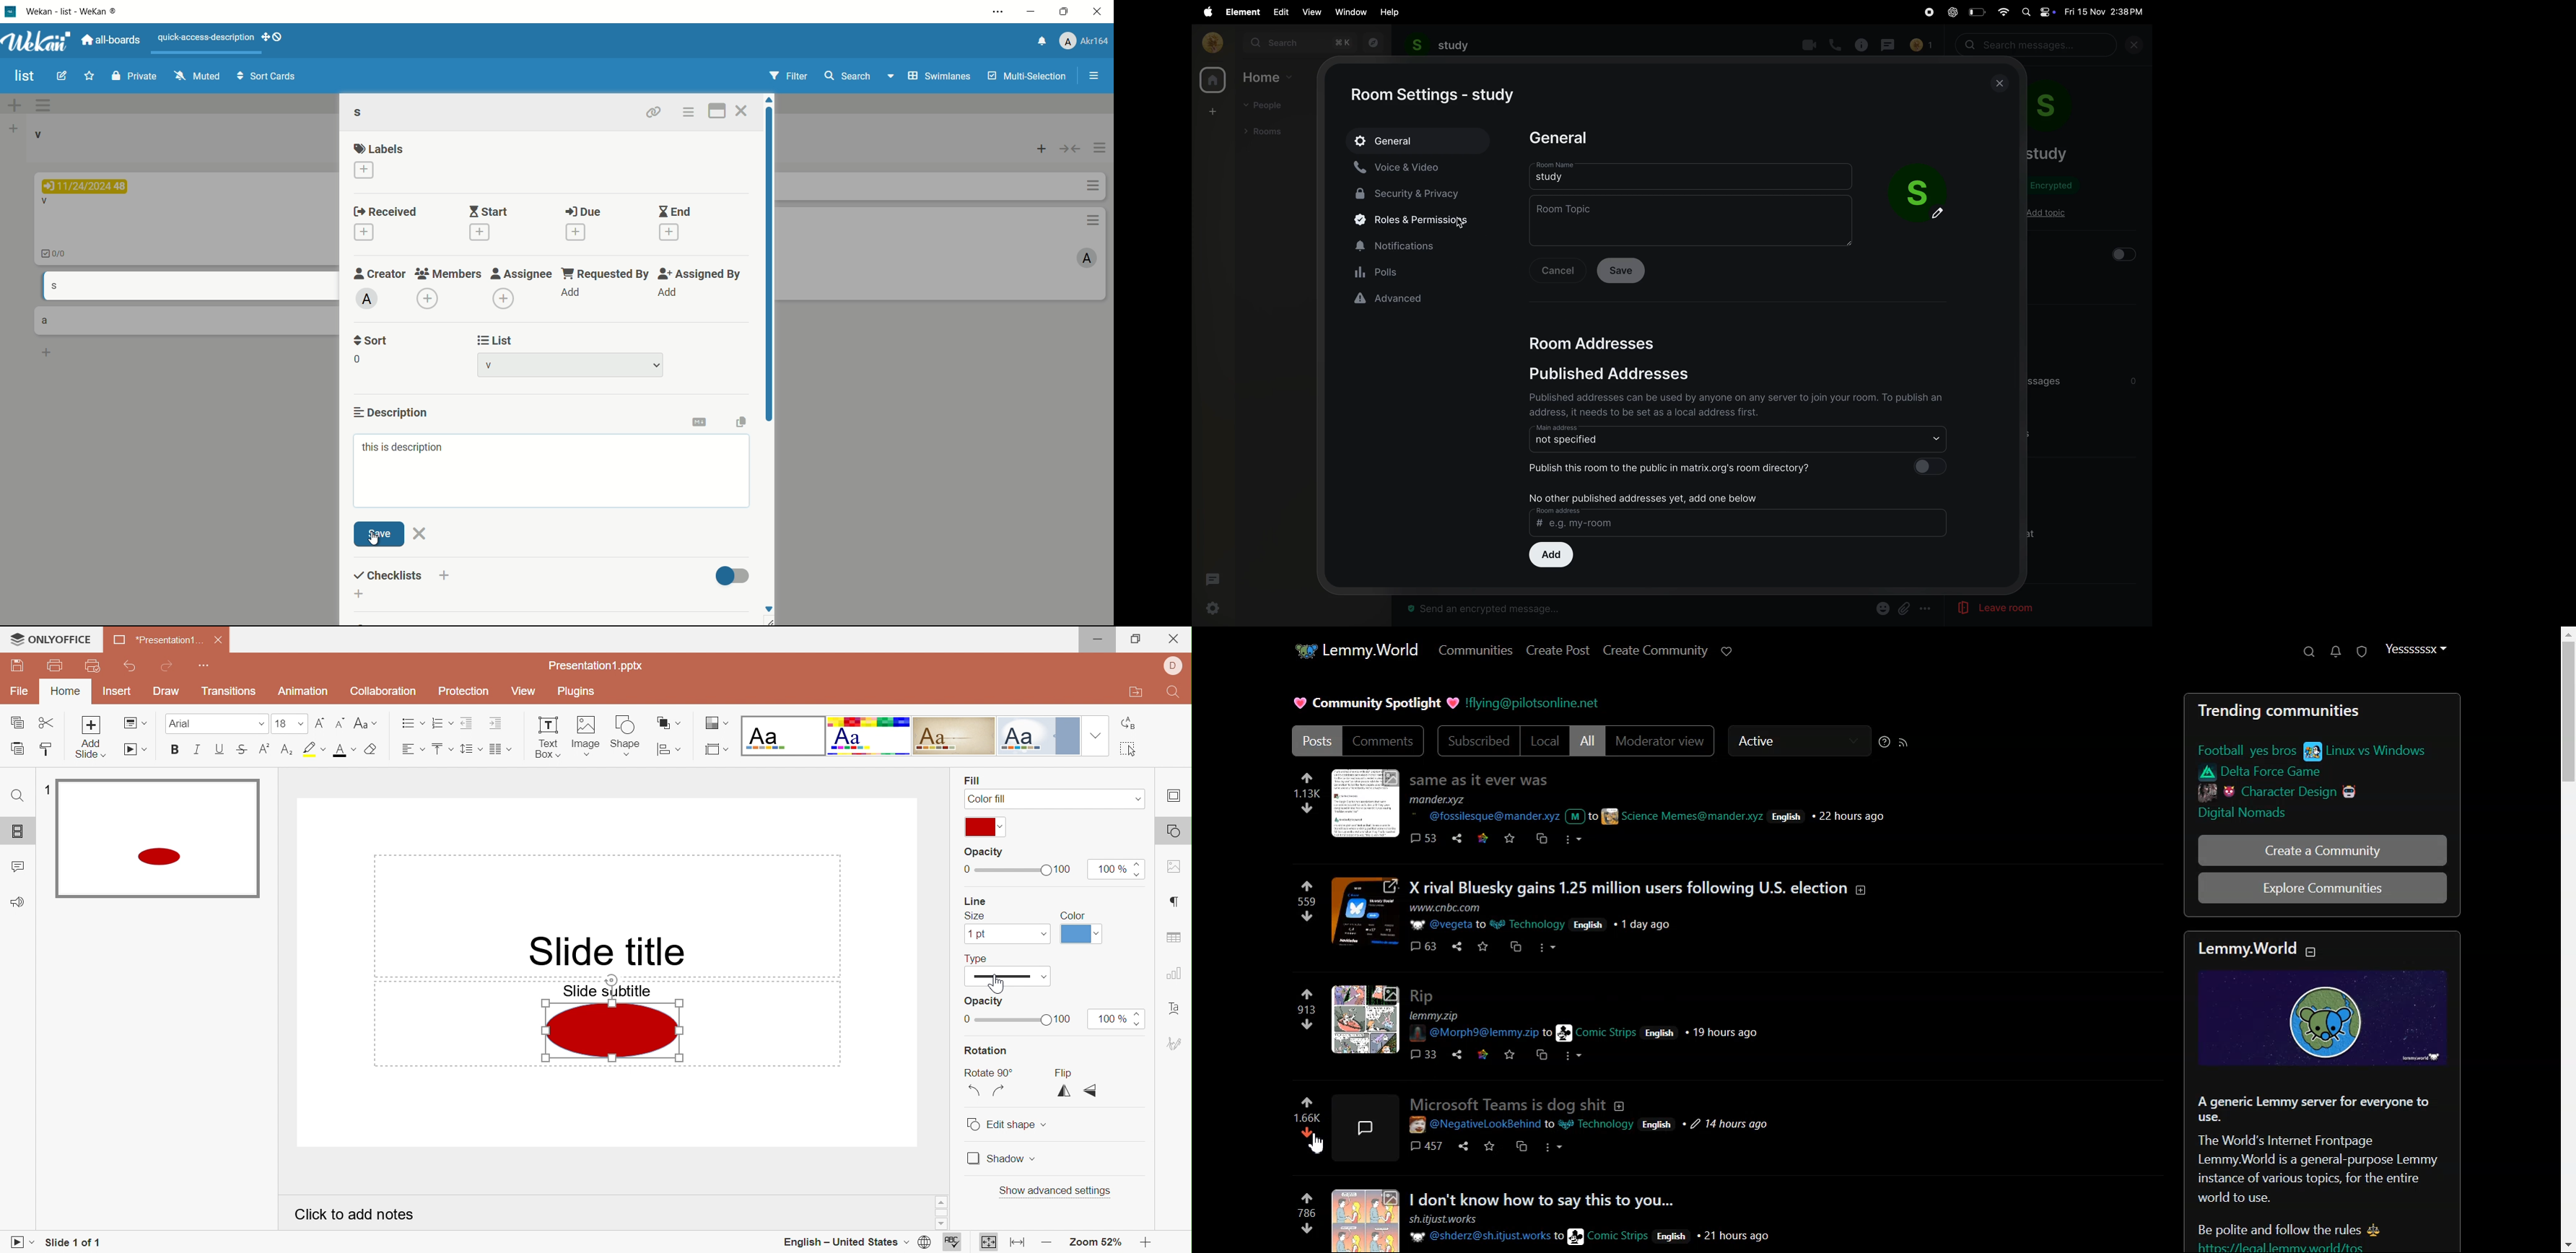  I want to click on Fit to width, so click(1019, 1244).